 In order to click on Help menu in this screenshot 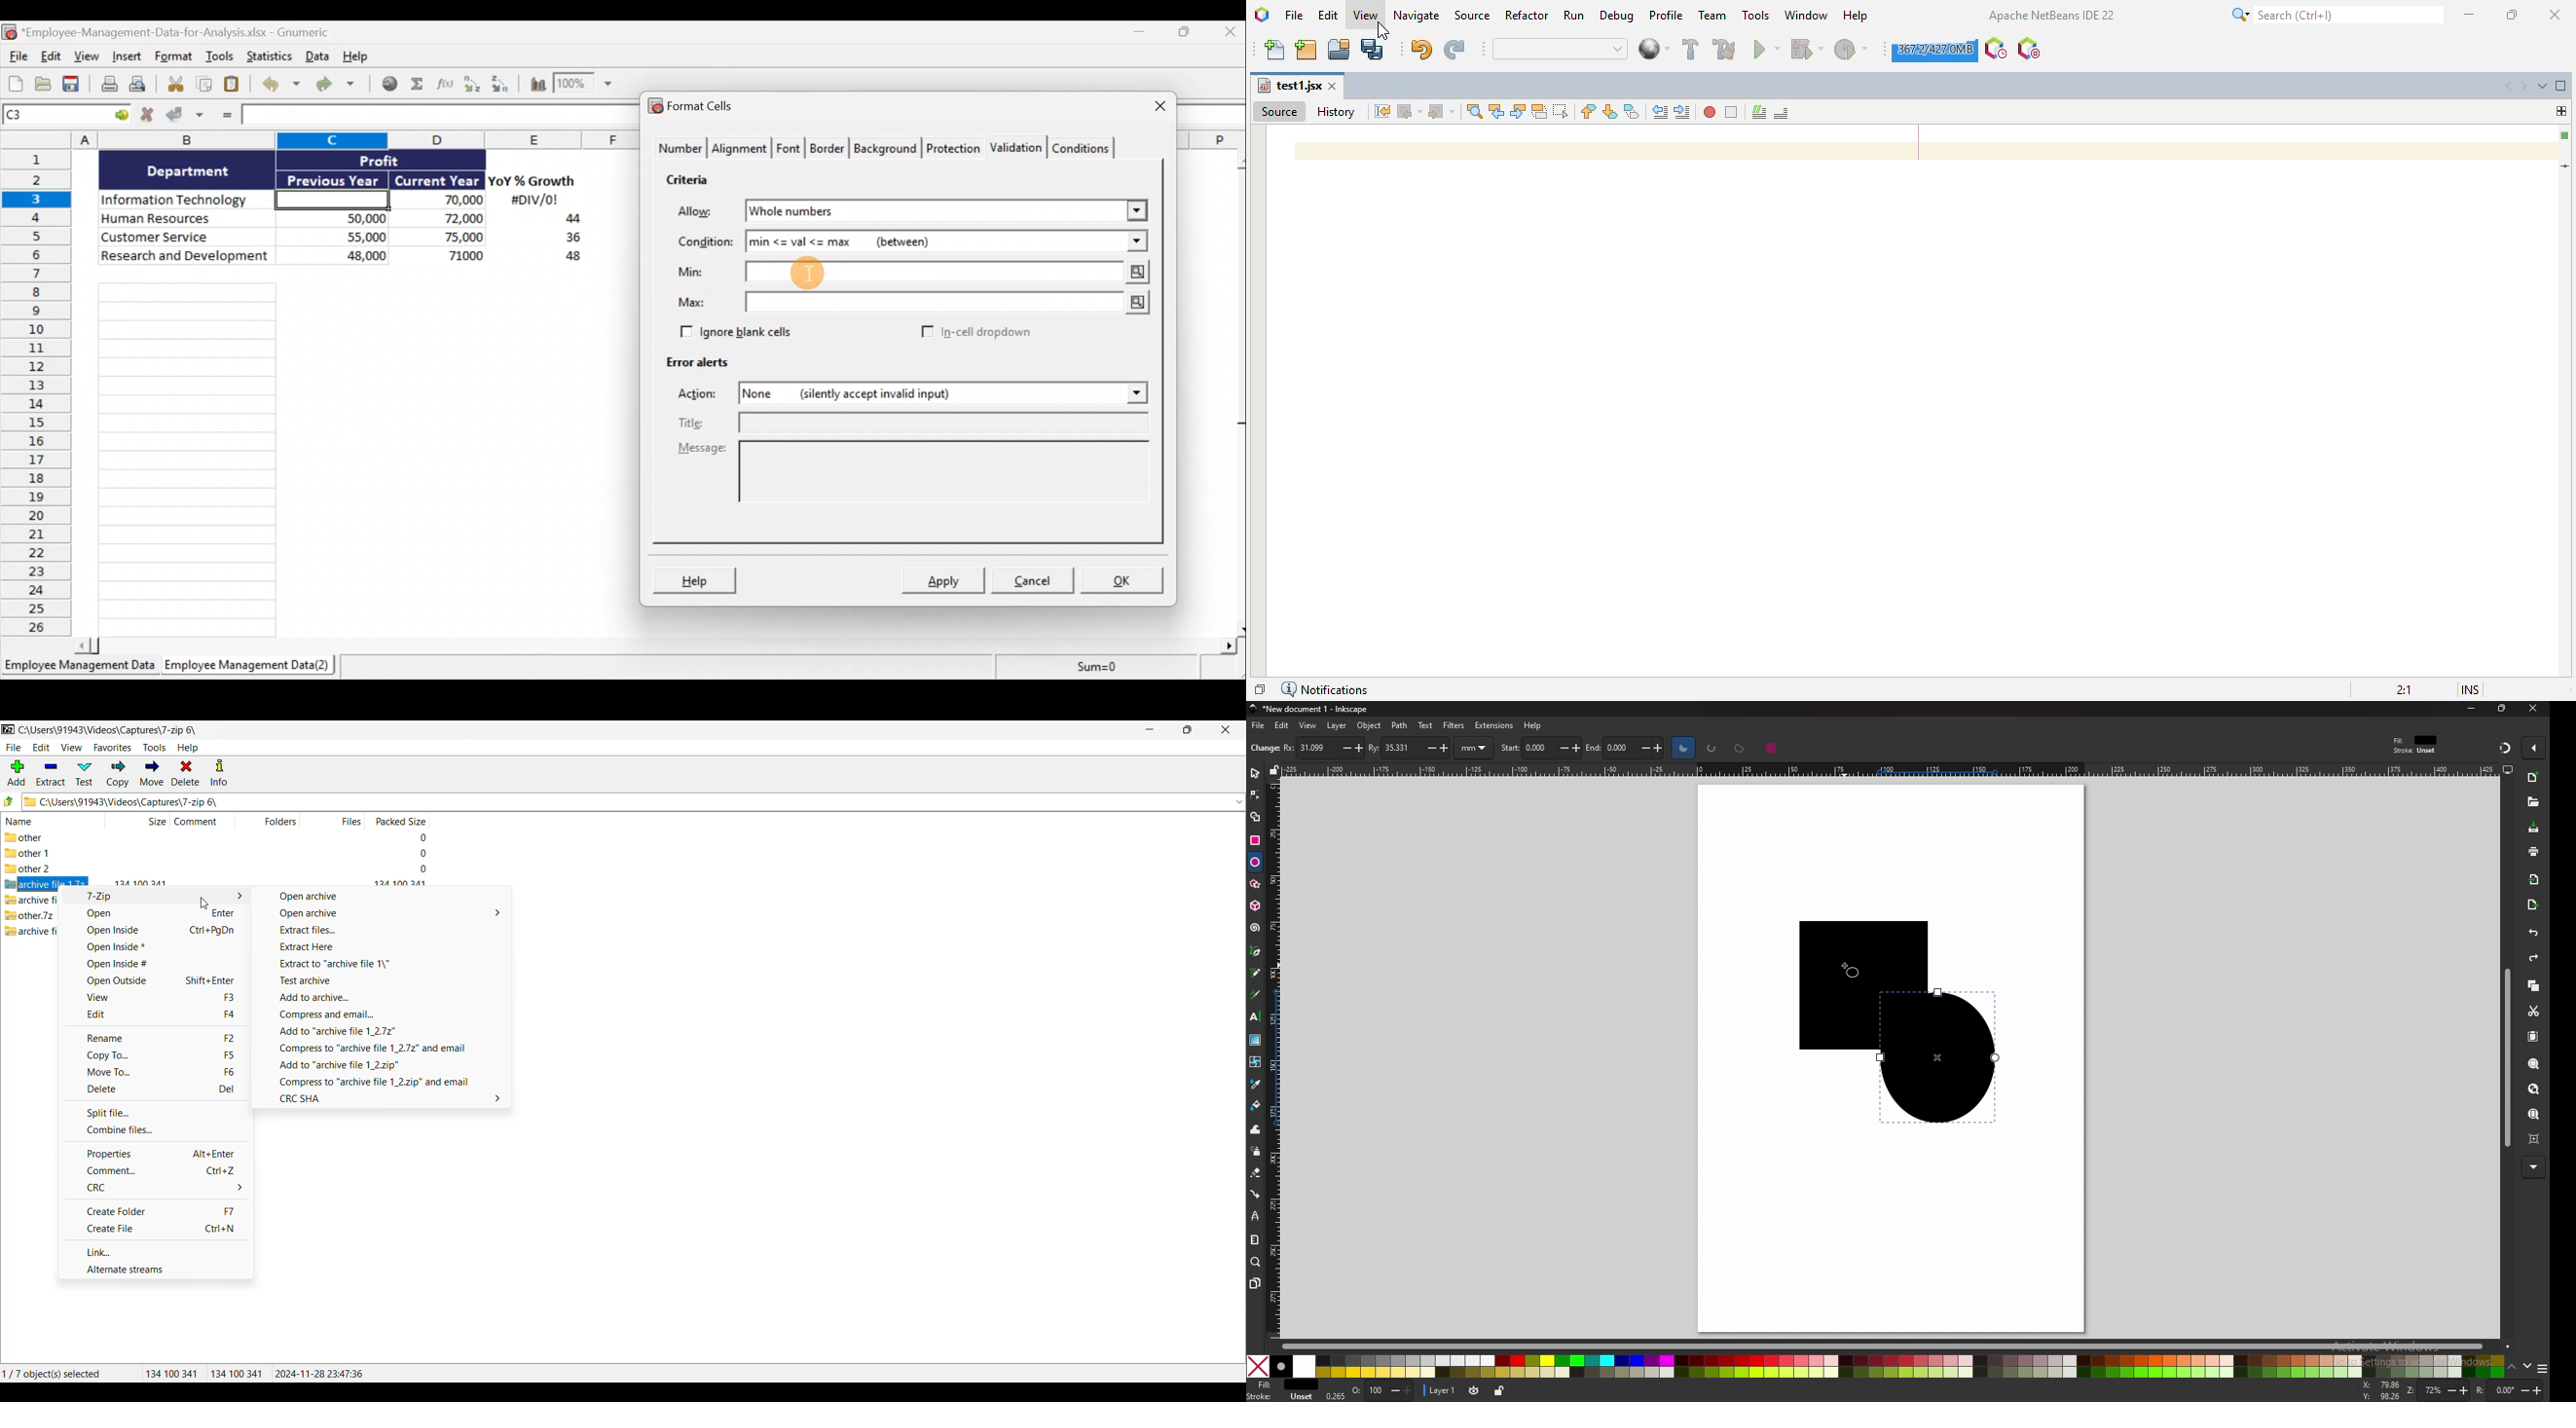, I will do `click(188, 748)`.